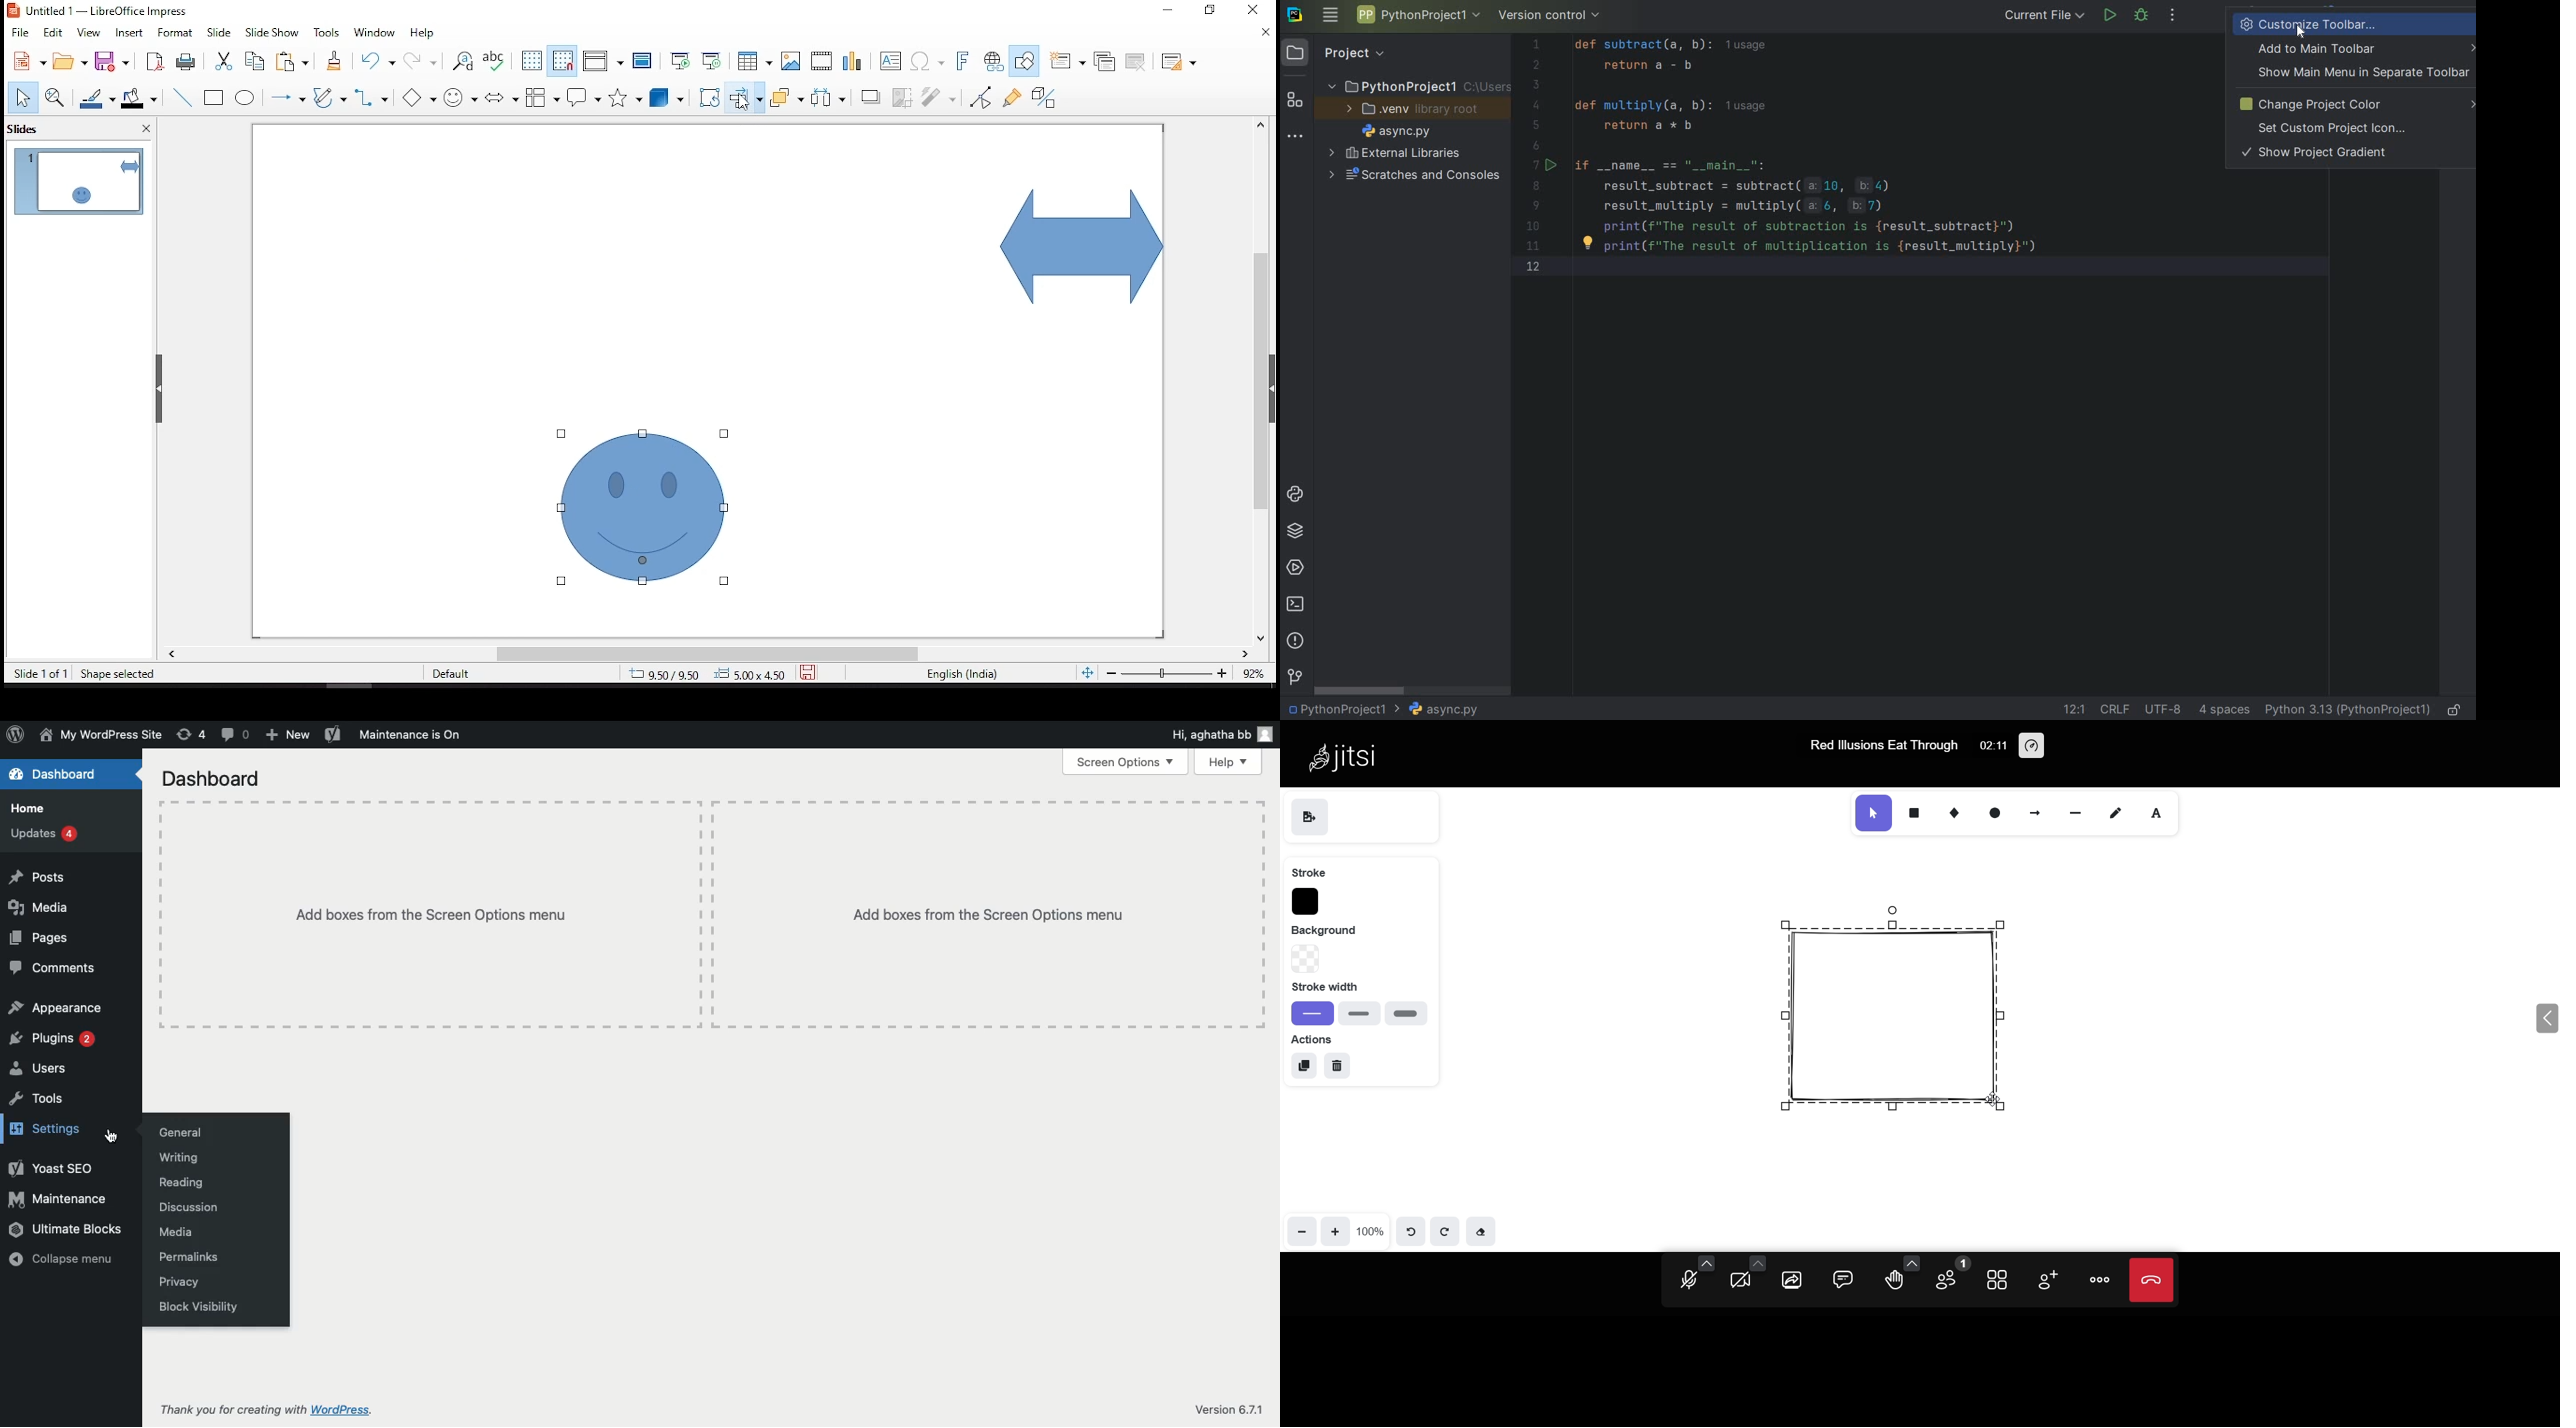 The image size is (2576, 1428). Describe the element at coordinates (148, 128) in the screenshot. I see `close pane` at that location.